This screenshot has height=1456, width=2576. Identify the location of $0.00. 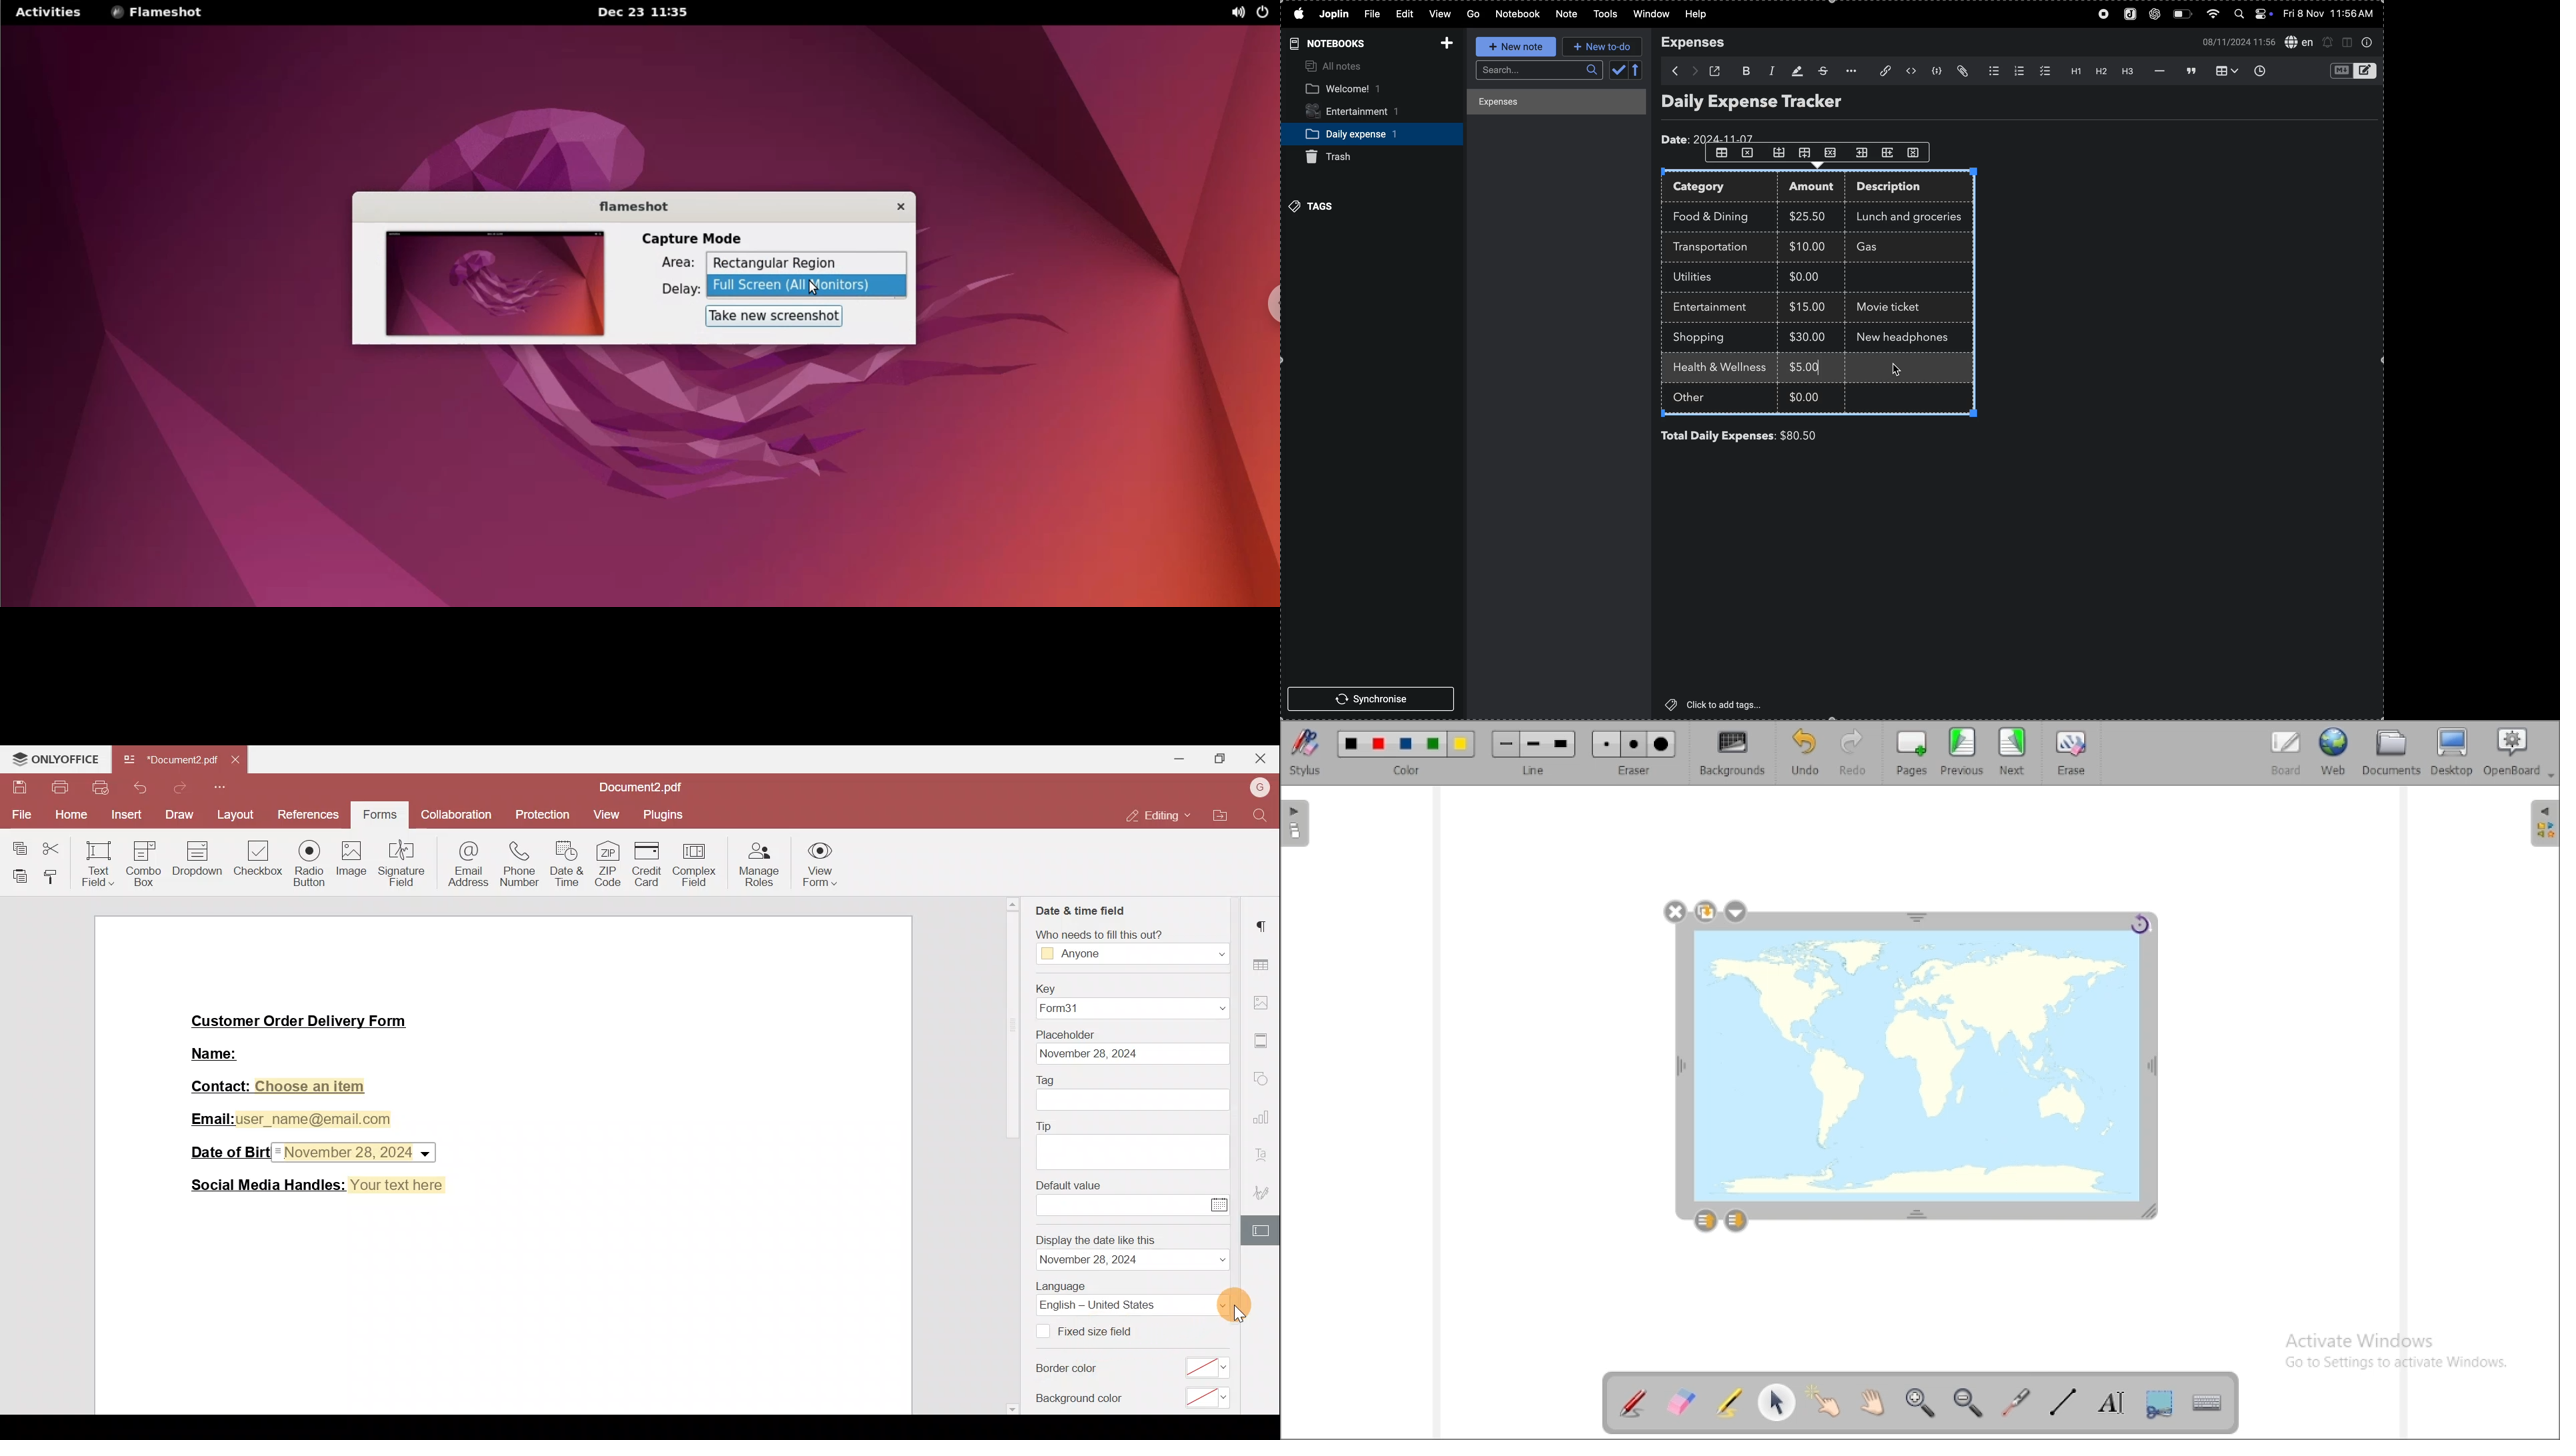
(1807, 396).